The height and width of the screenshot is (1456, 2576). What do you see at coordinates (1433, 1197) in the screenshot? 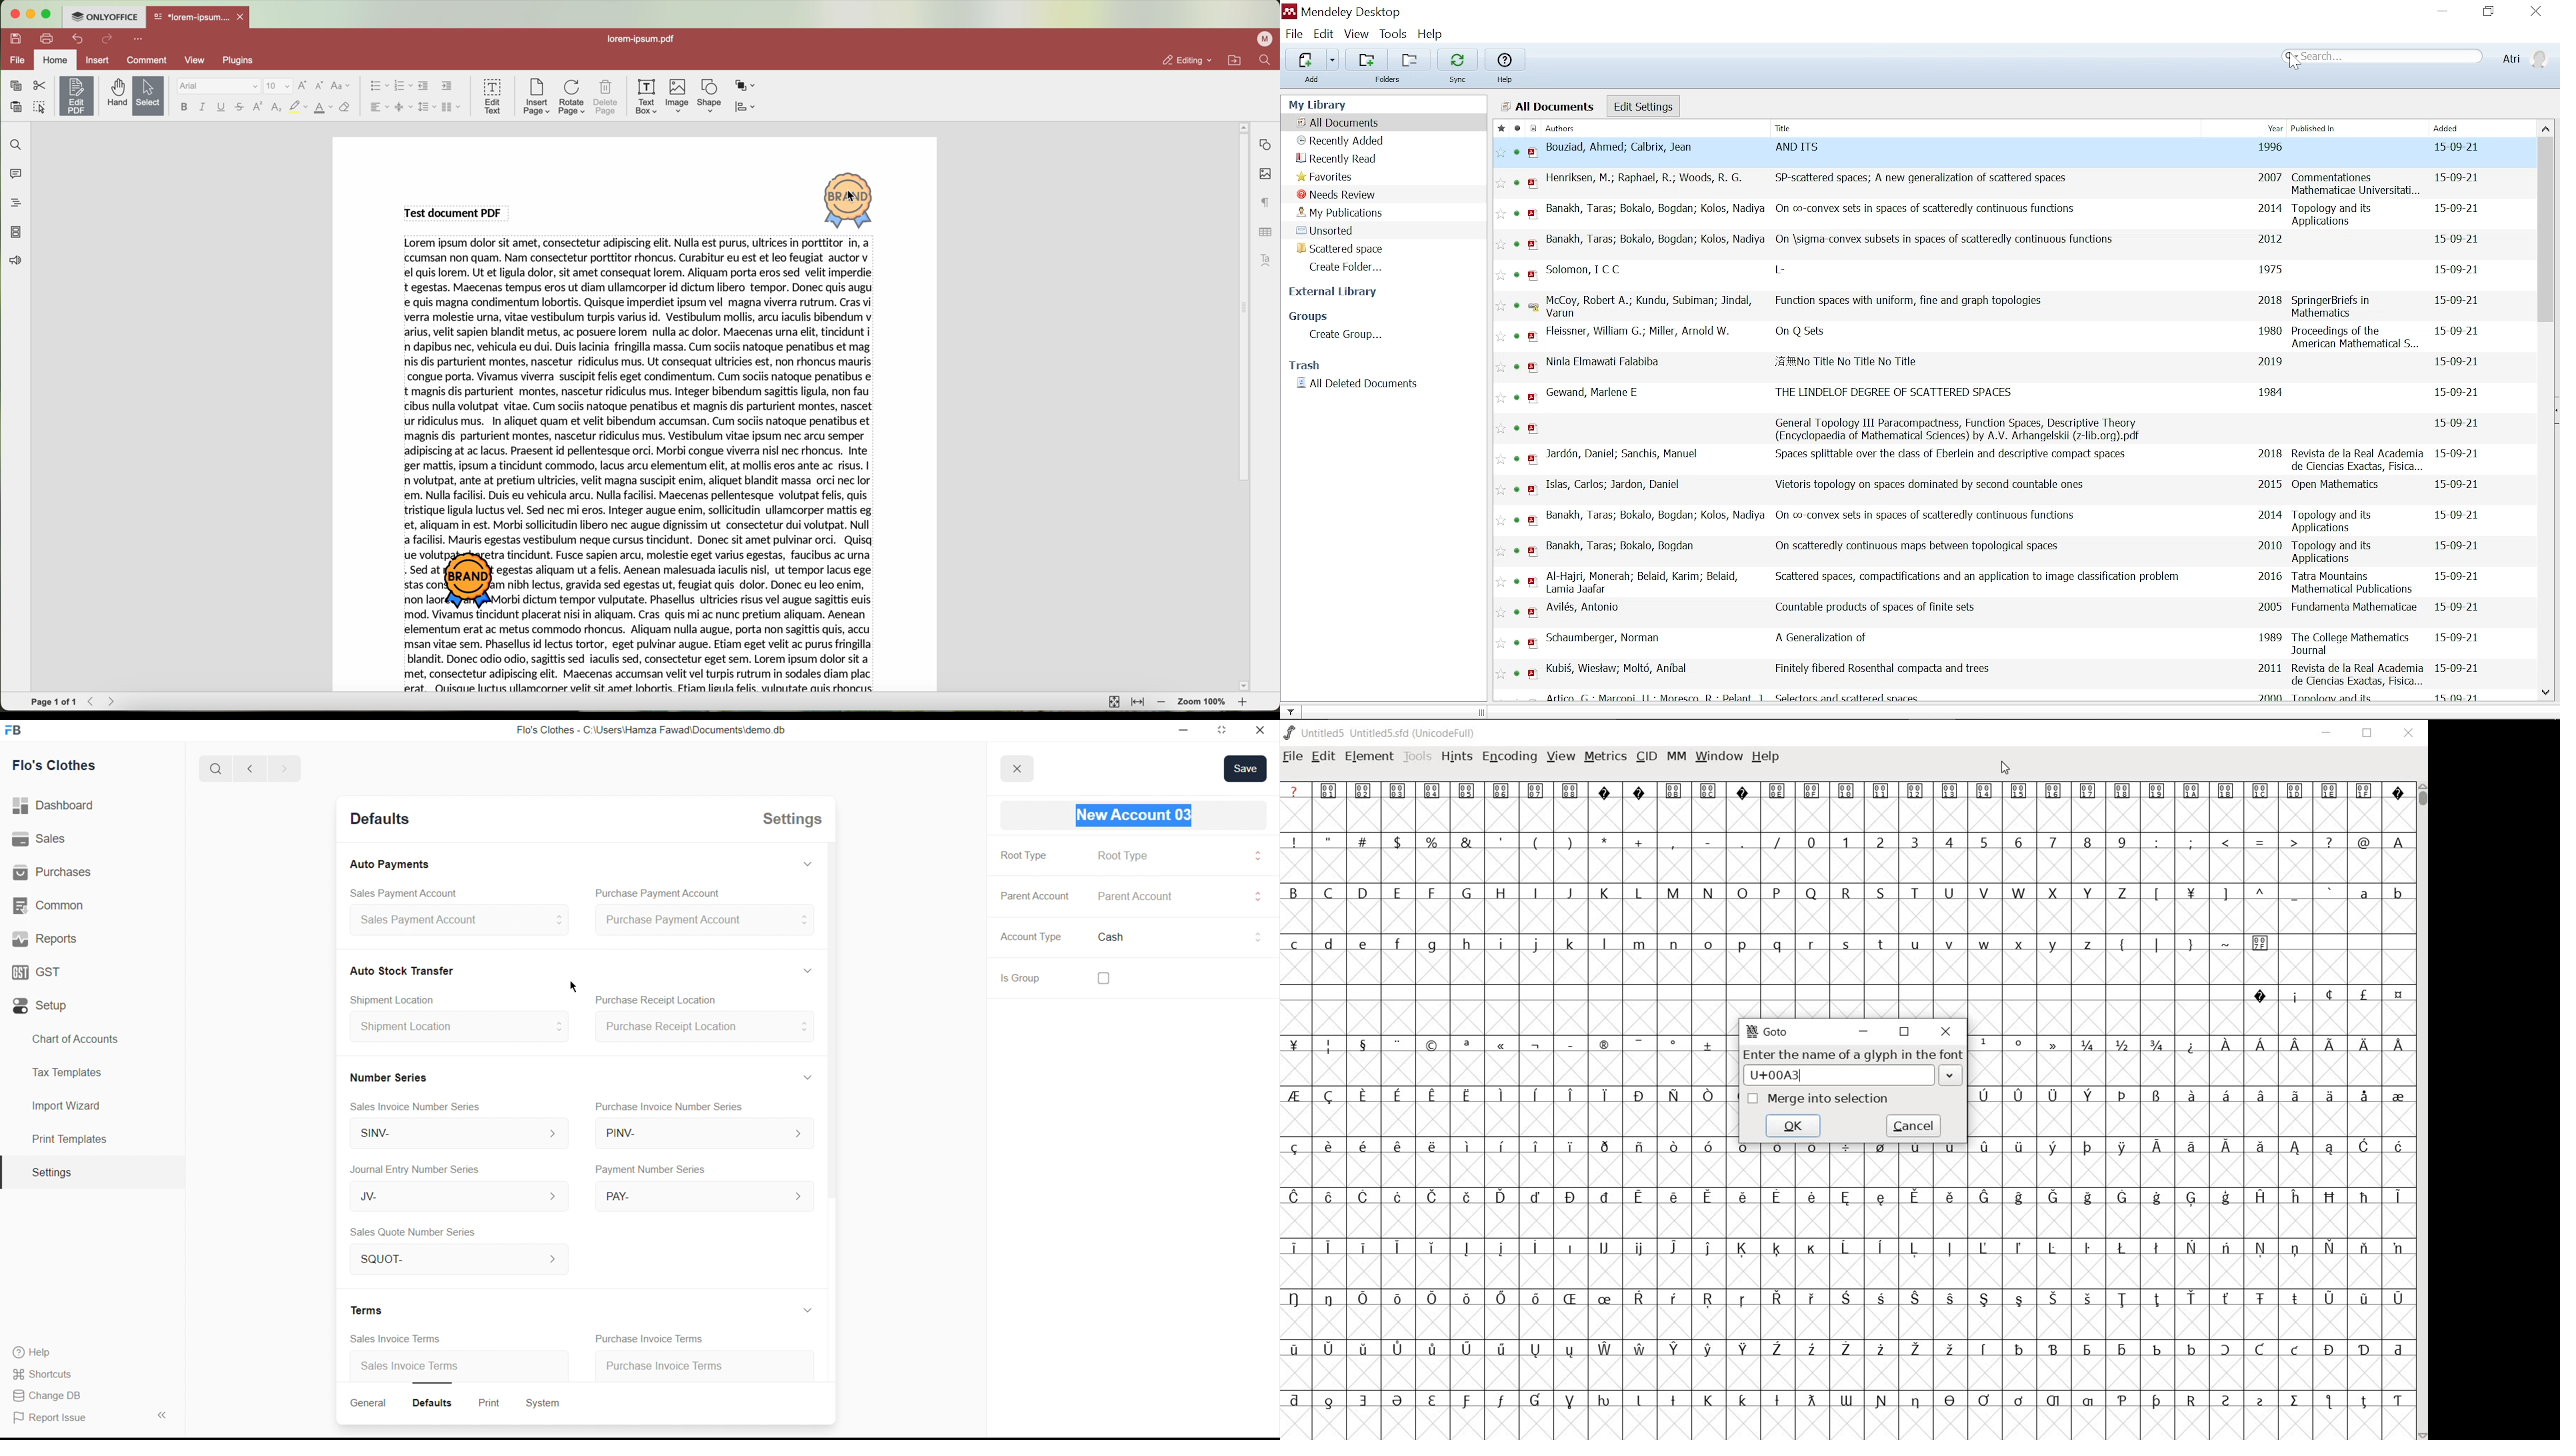
I see `Symbol` at bounding box center [1433, 1197].